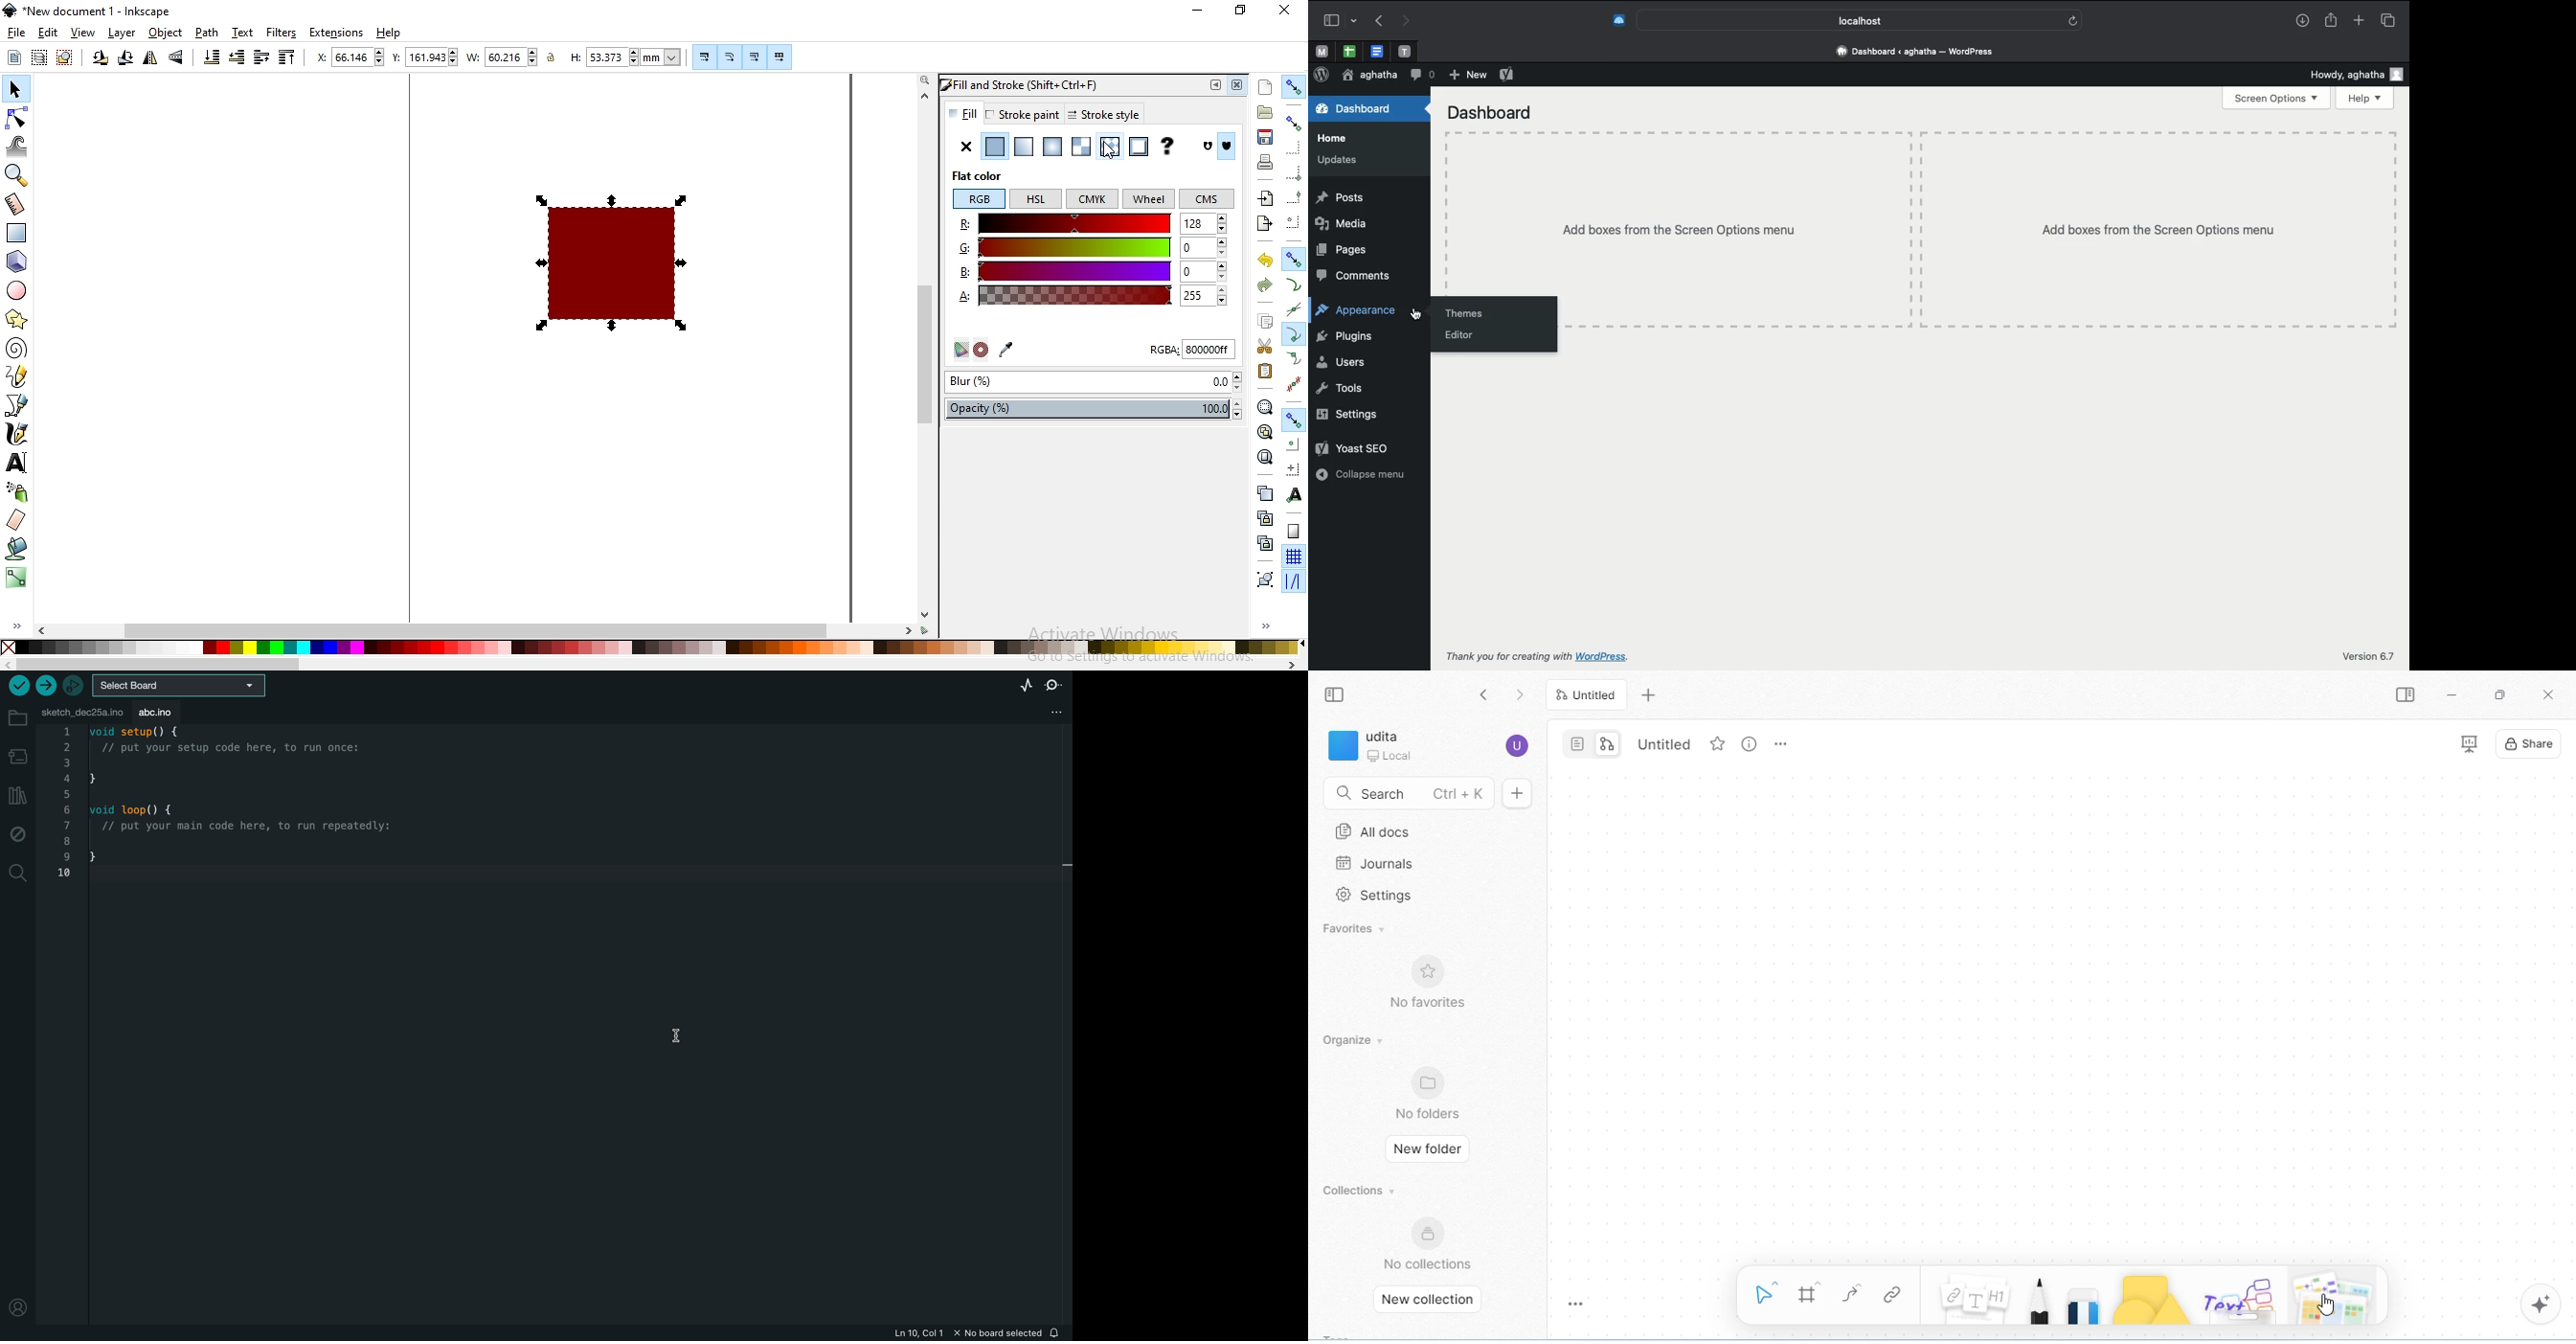  What do you see at coordinates (1109, 155) in the screenshot?
I see `cursor` at bounding box center [1109, 155].